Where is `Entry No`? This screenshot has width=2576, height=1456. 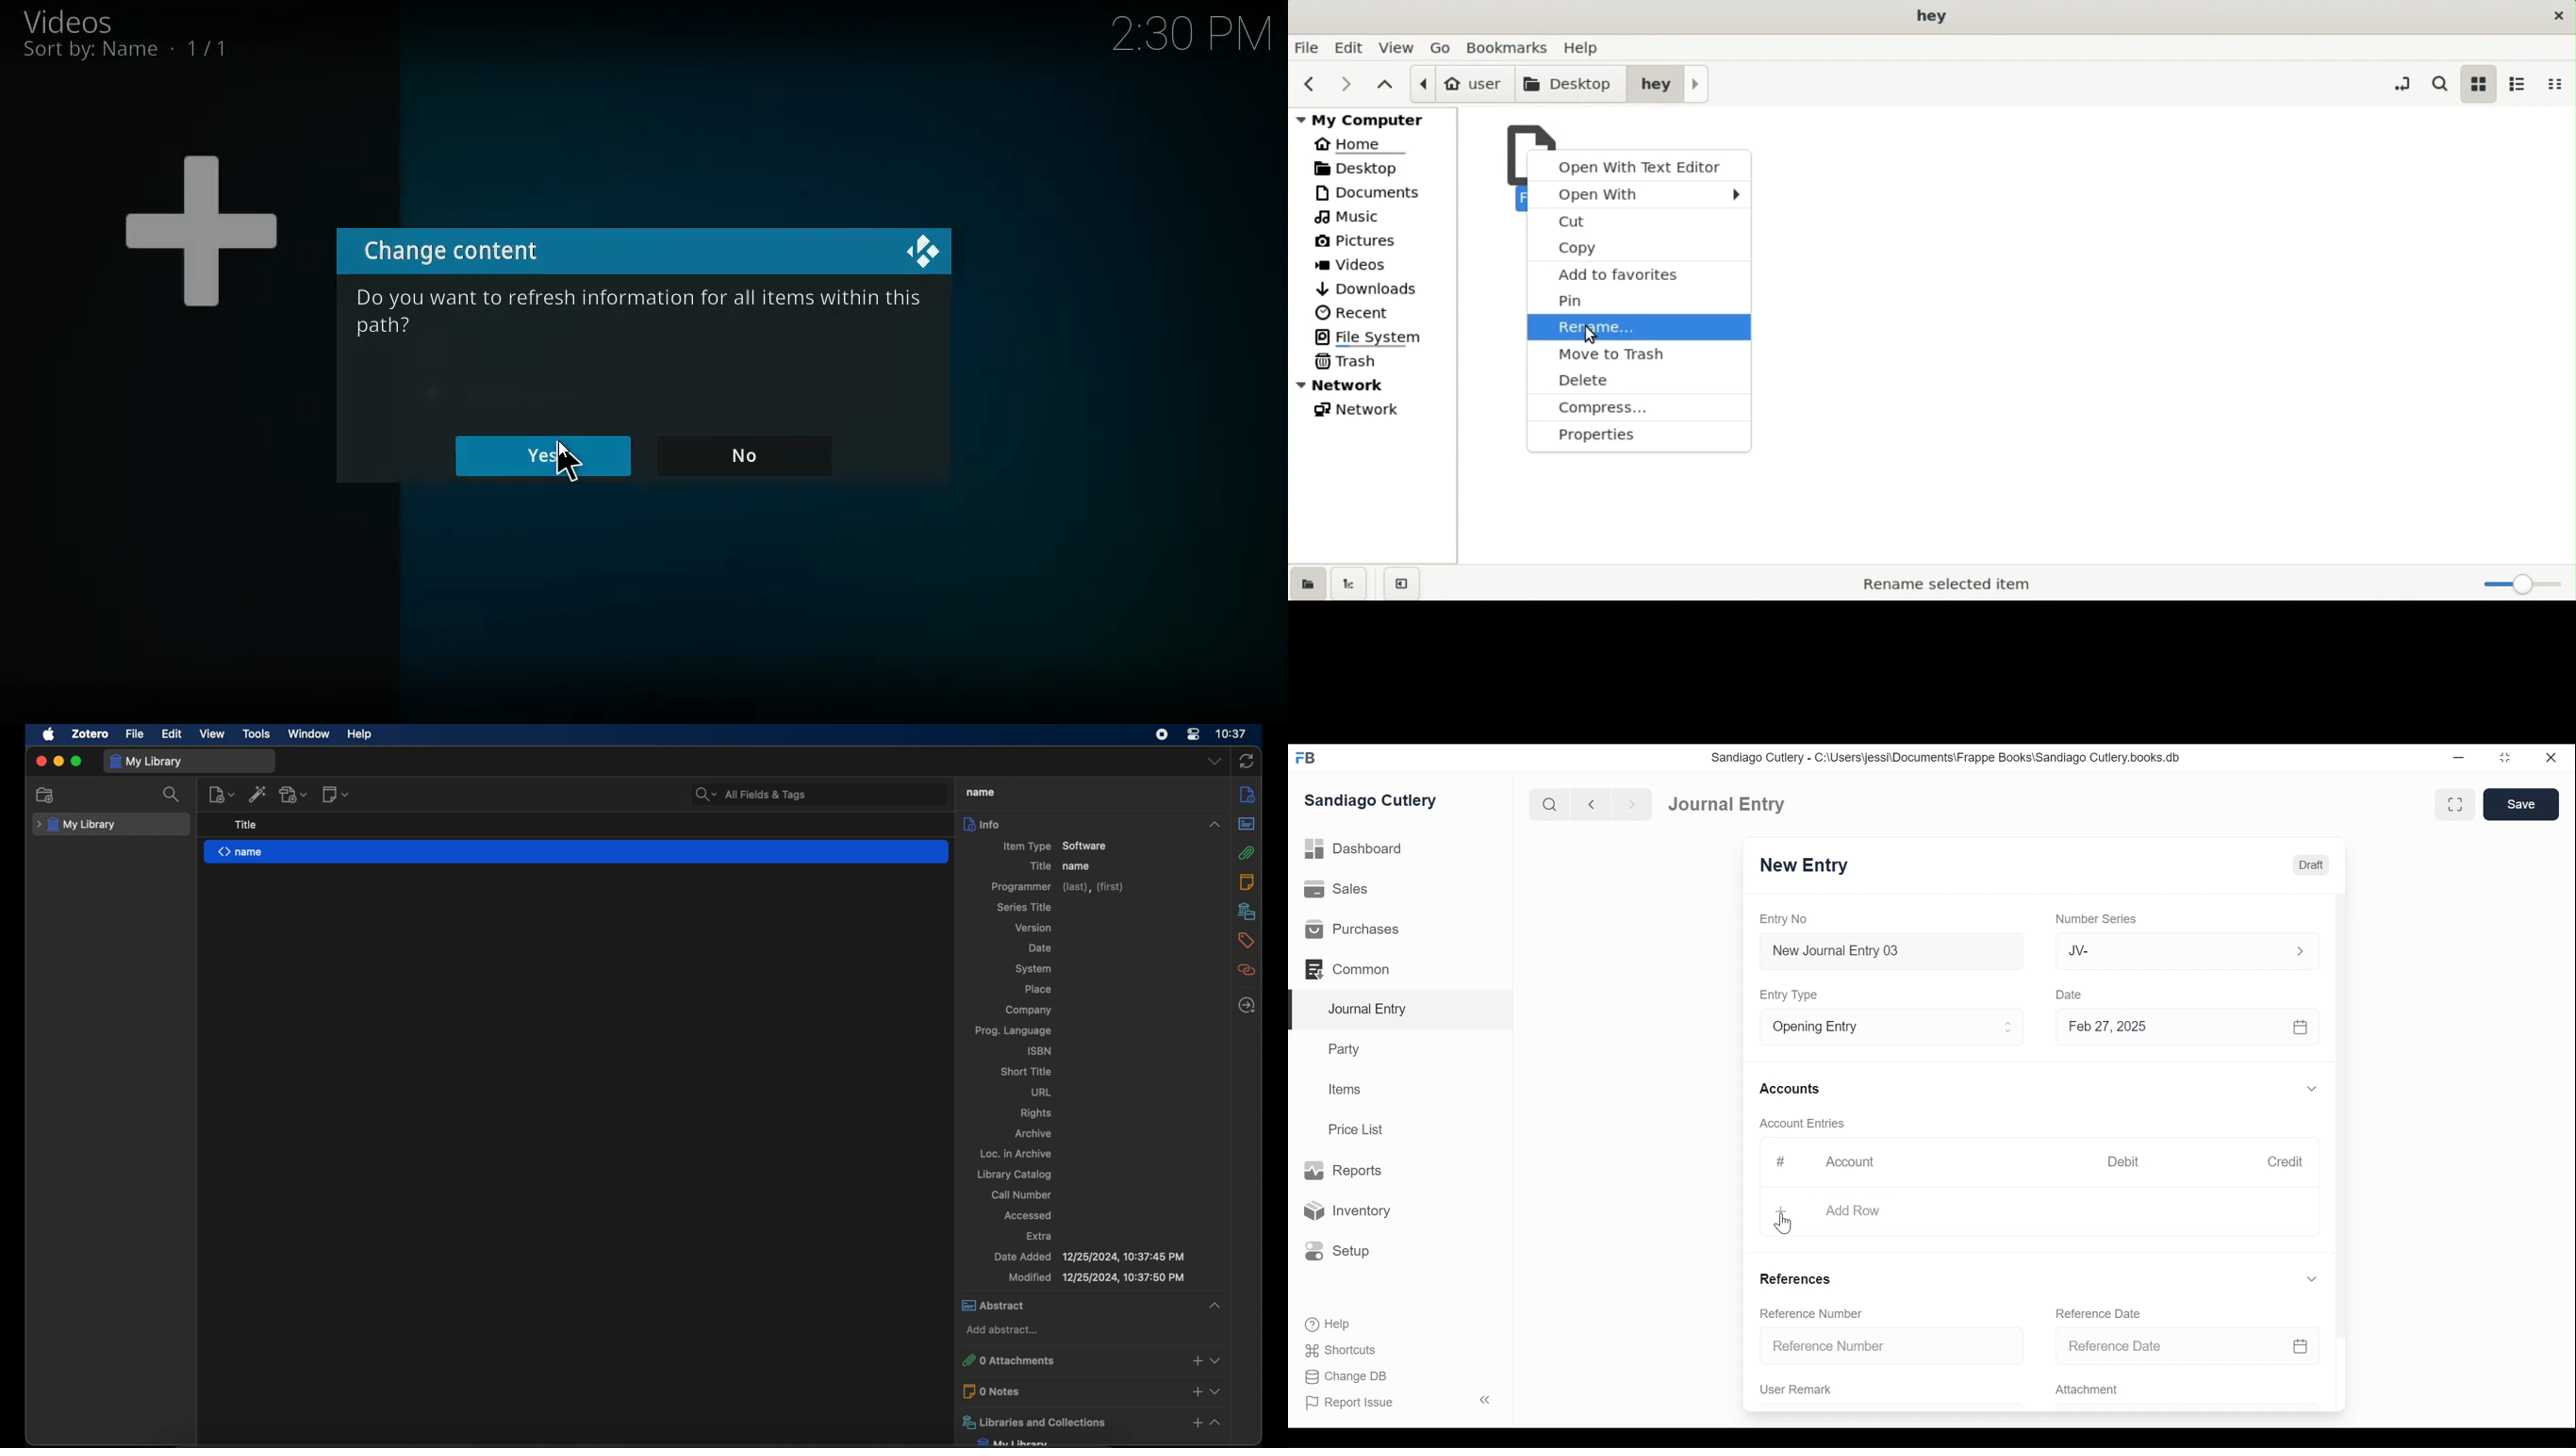 Entry No is located at coordinates (1783, 919).